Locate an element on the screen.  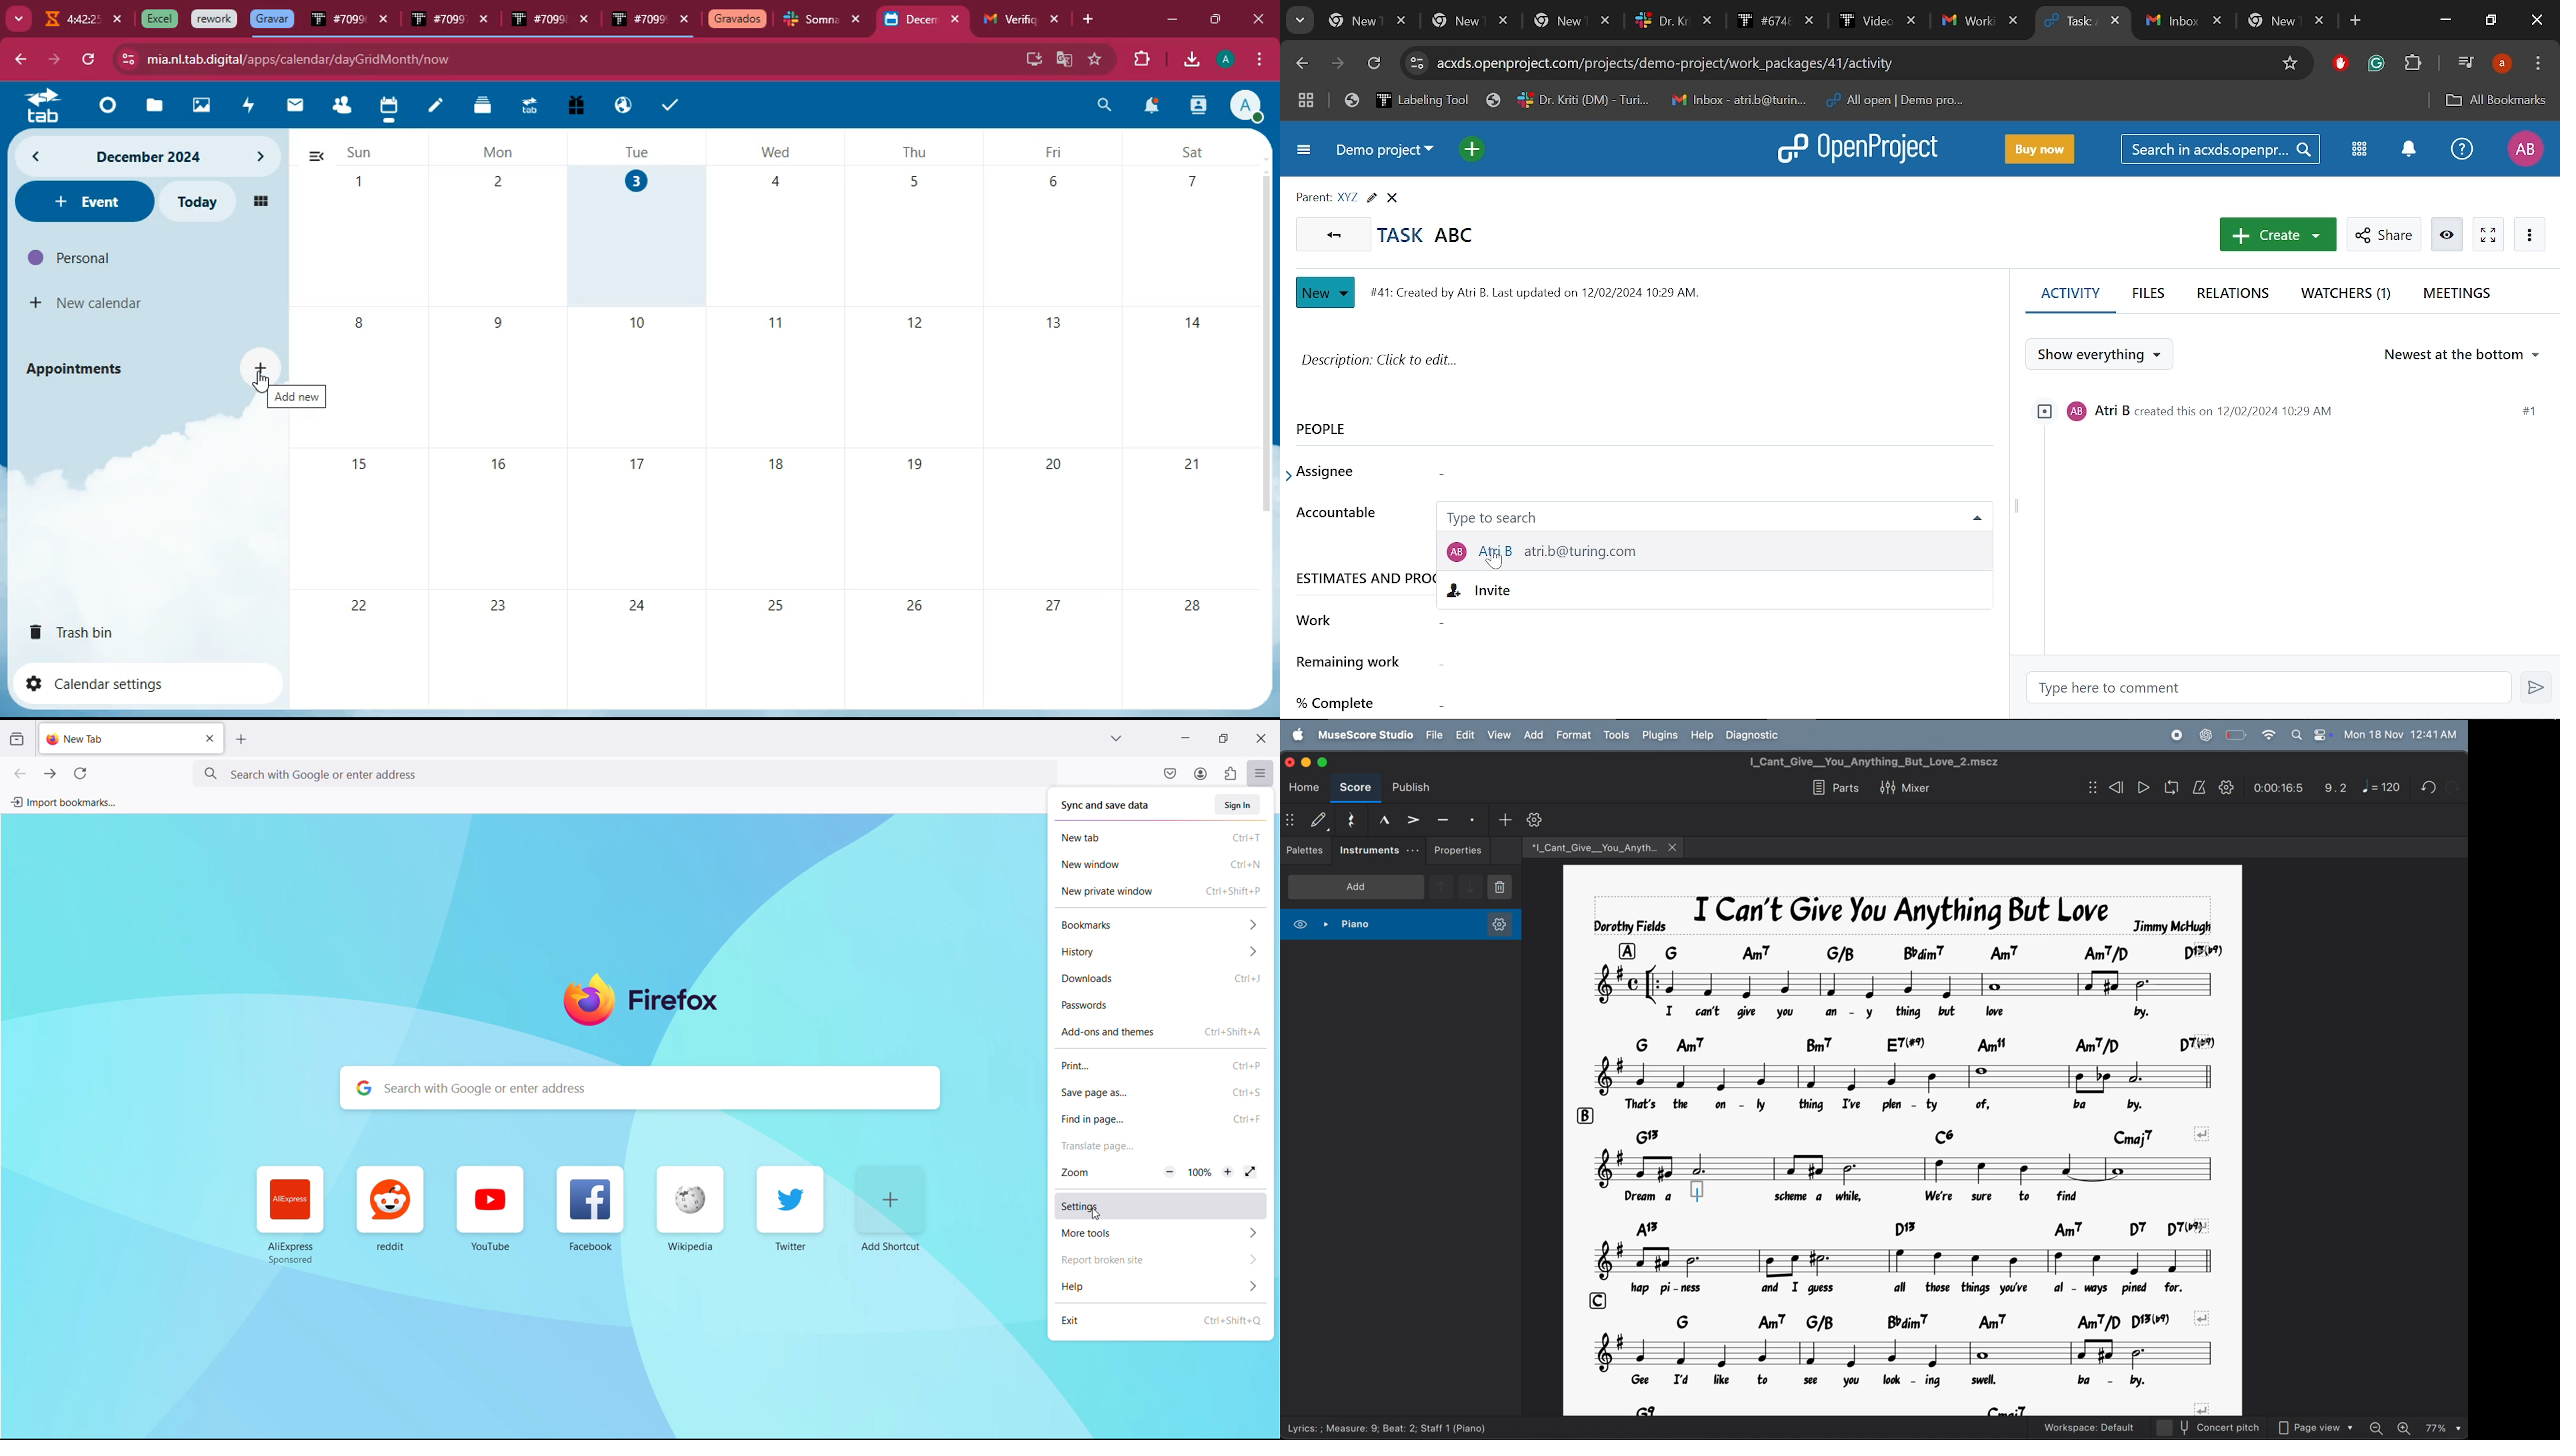
extensions is located at coordinates (1229, 773).